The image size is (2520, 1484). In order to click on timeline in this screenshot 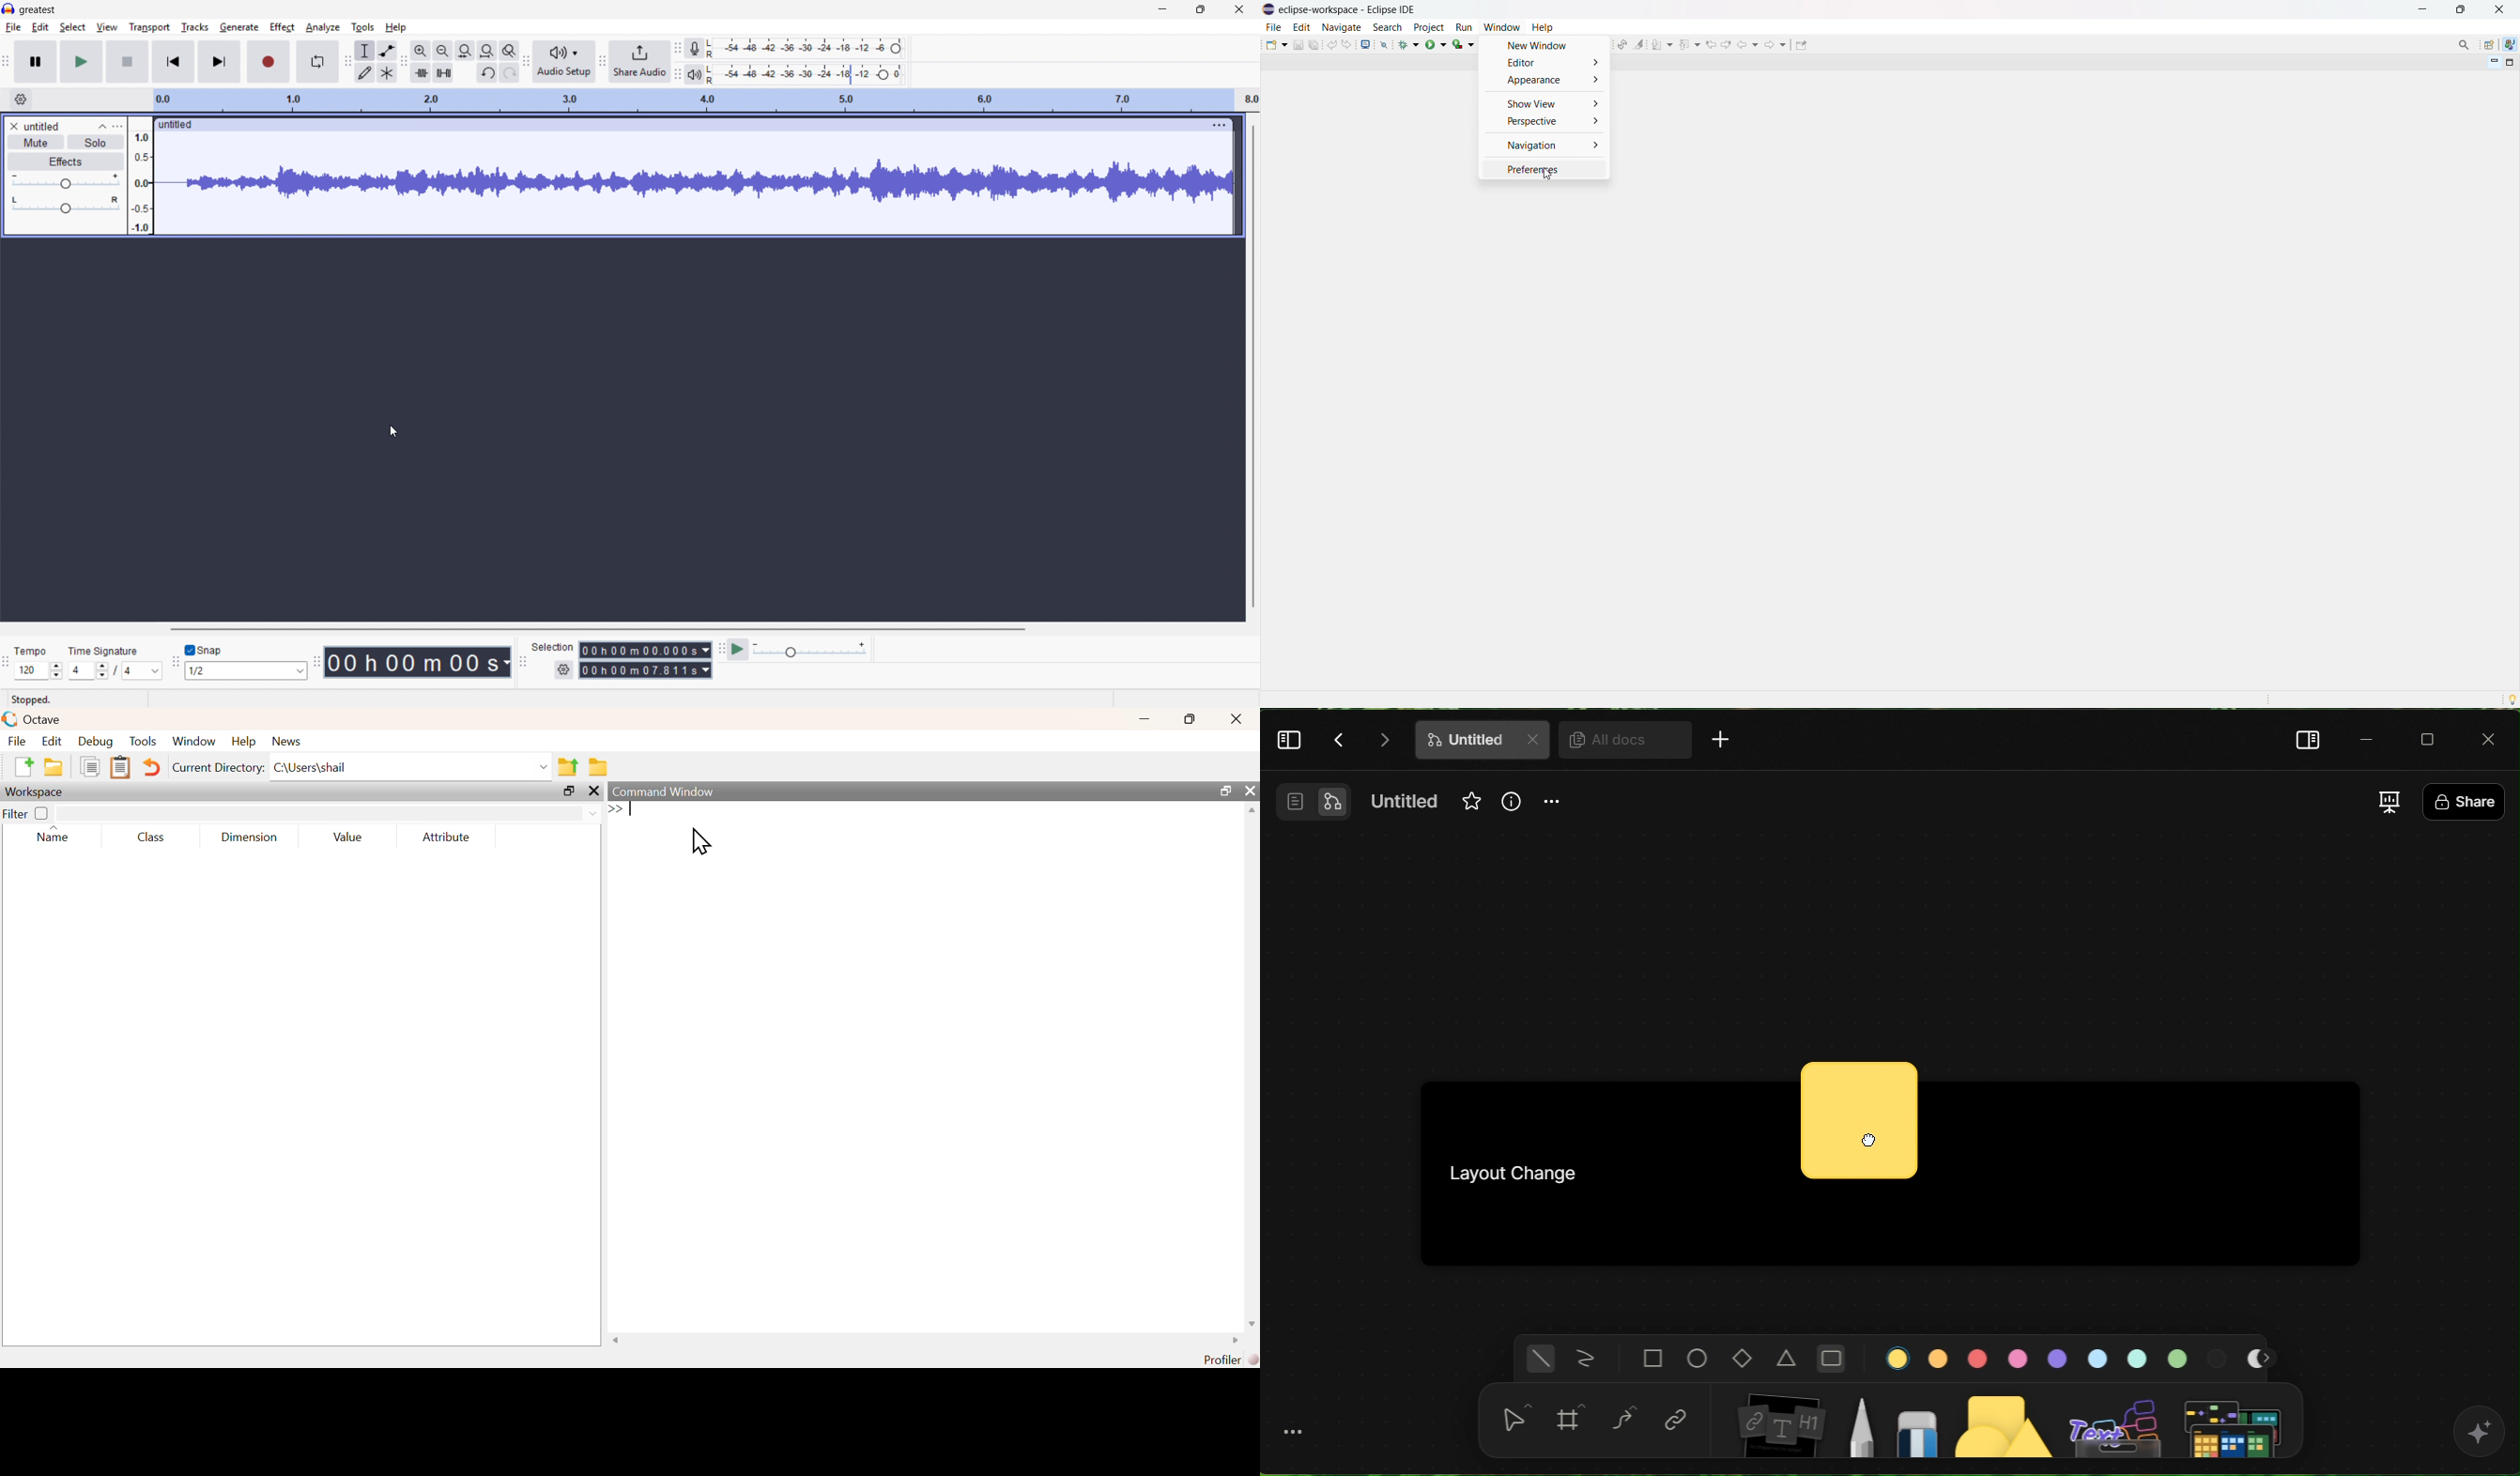, I will do `click(706, 101)`.